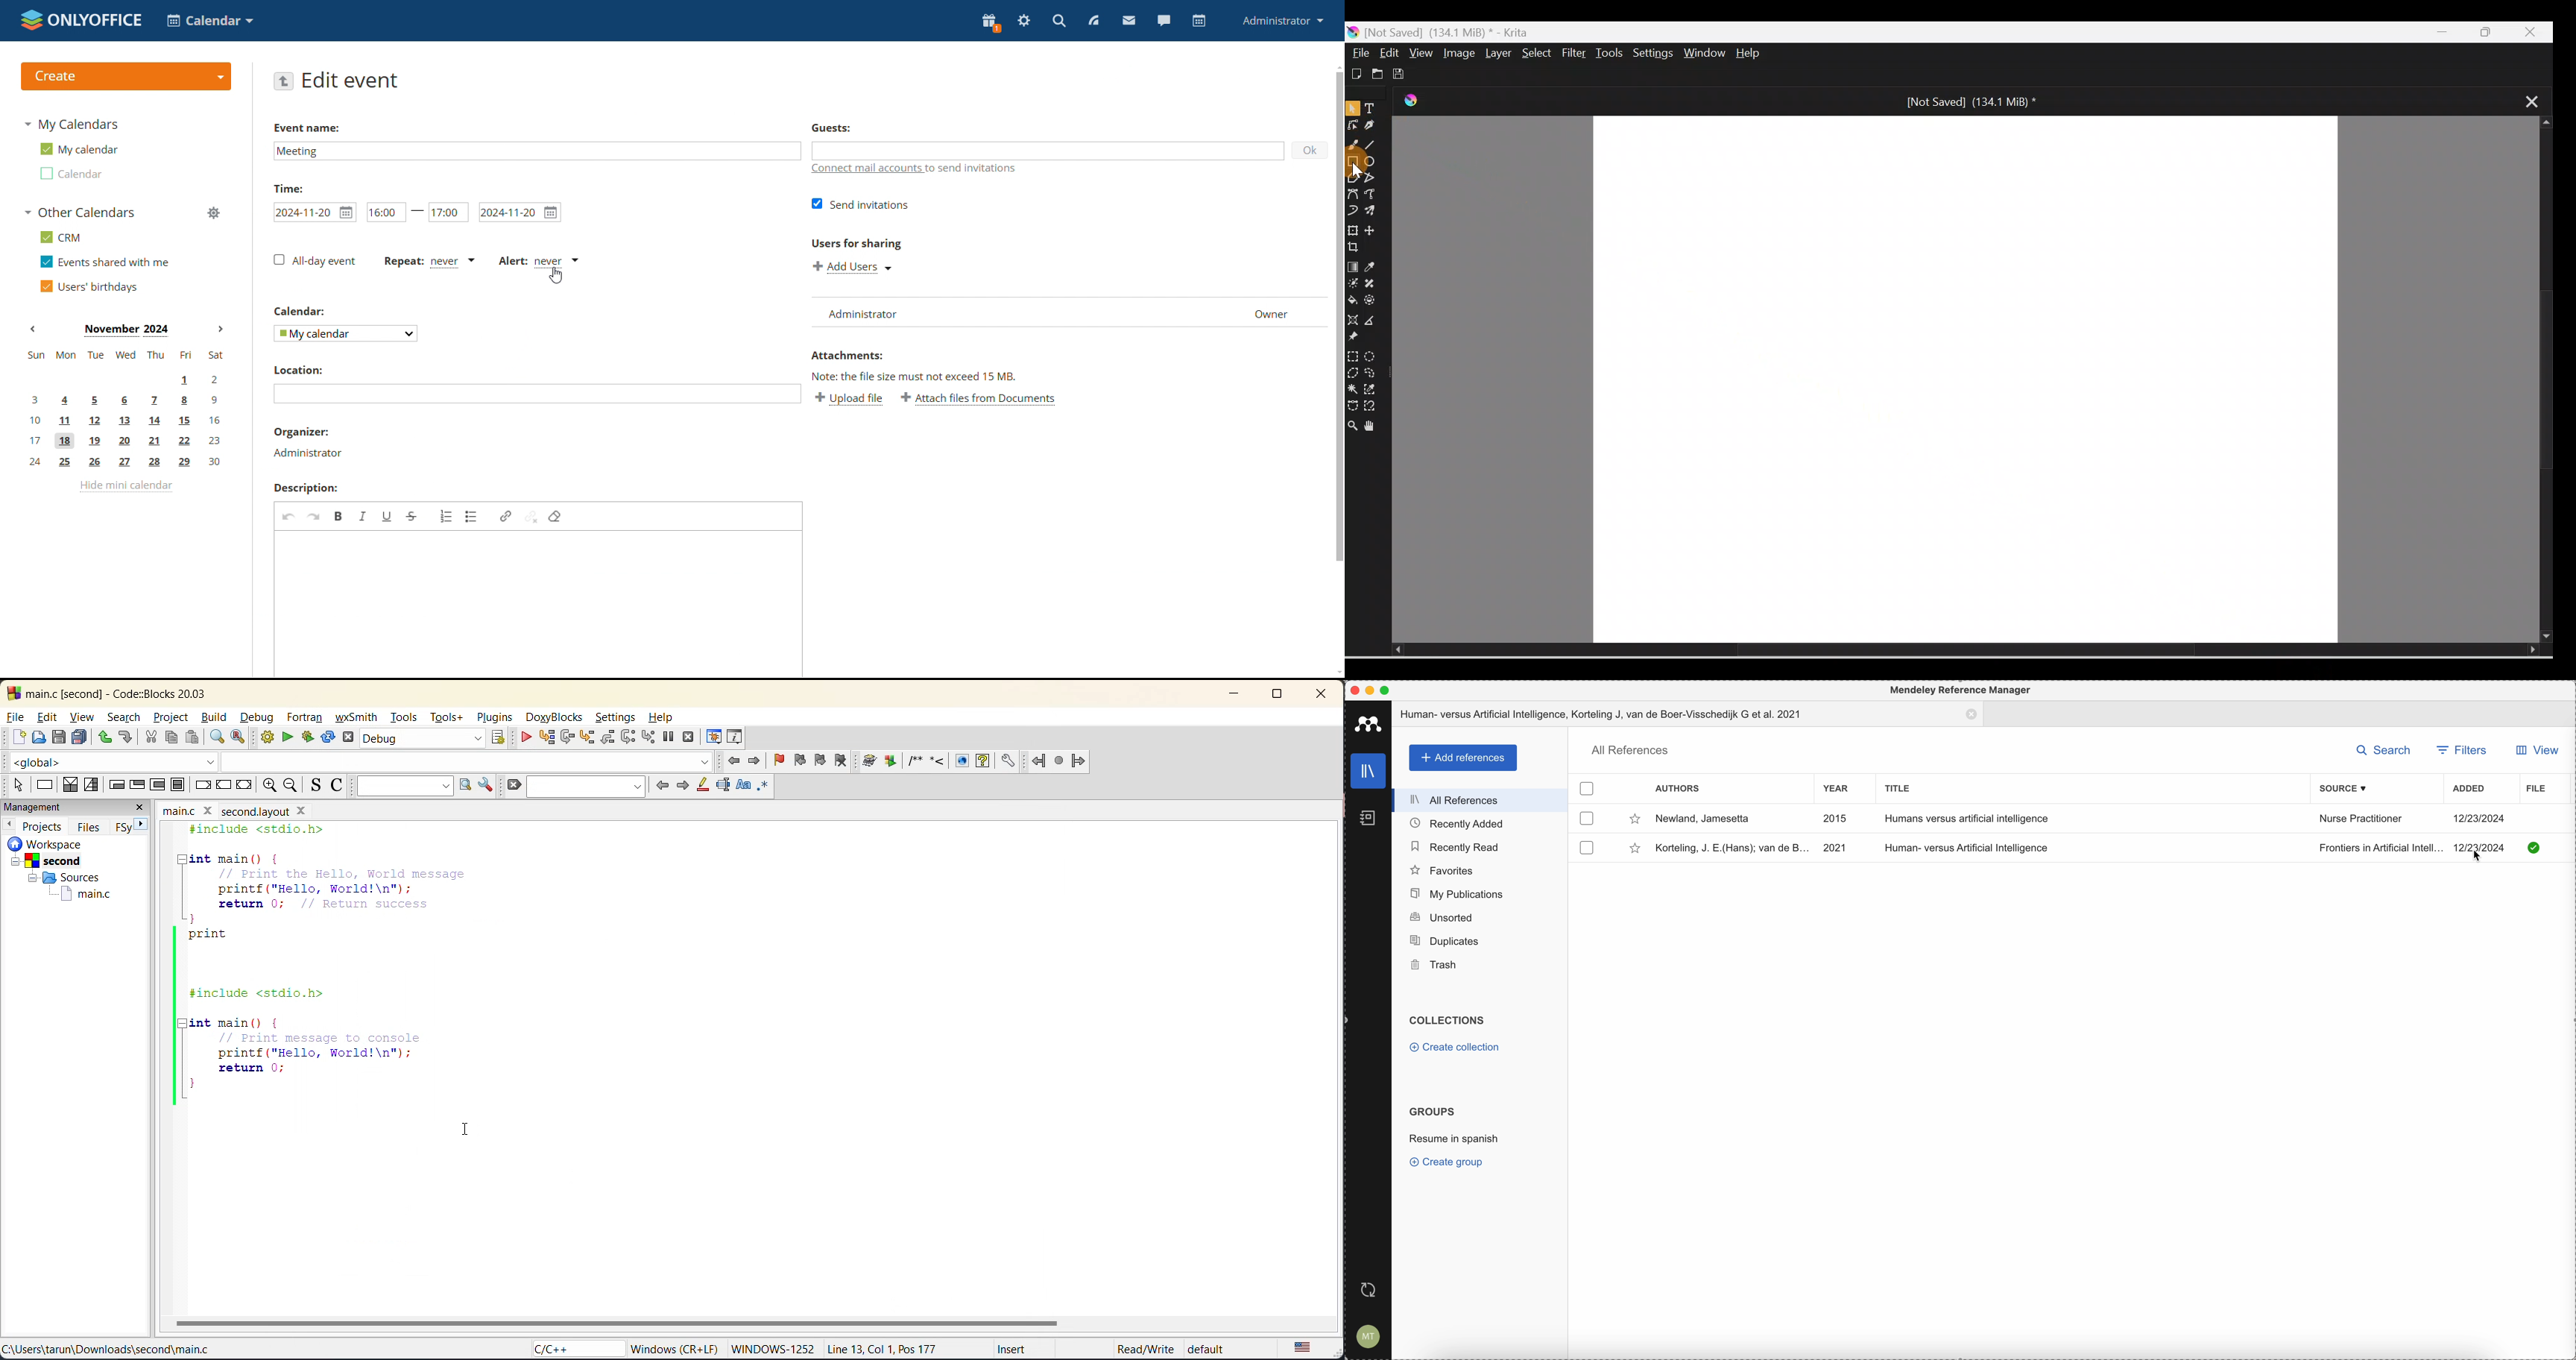 The image size is (2576, 1372). What do you see at coordinates (1946, 650) in the screenshot?
I see `Scroll bar` at bounding box center [1946, 650].